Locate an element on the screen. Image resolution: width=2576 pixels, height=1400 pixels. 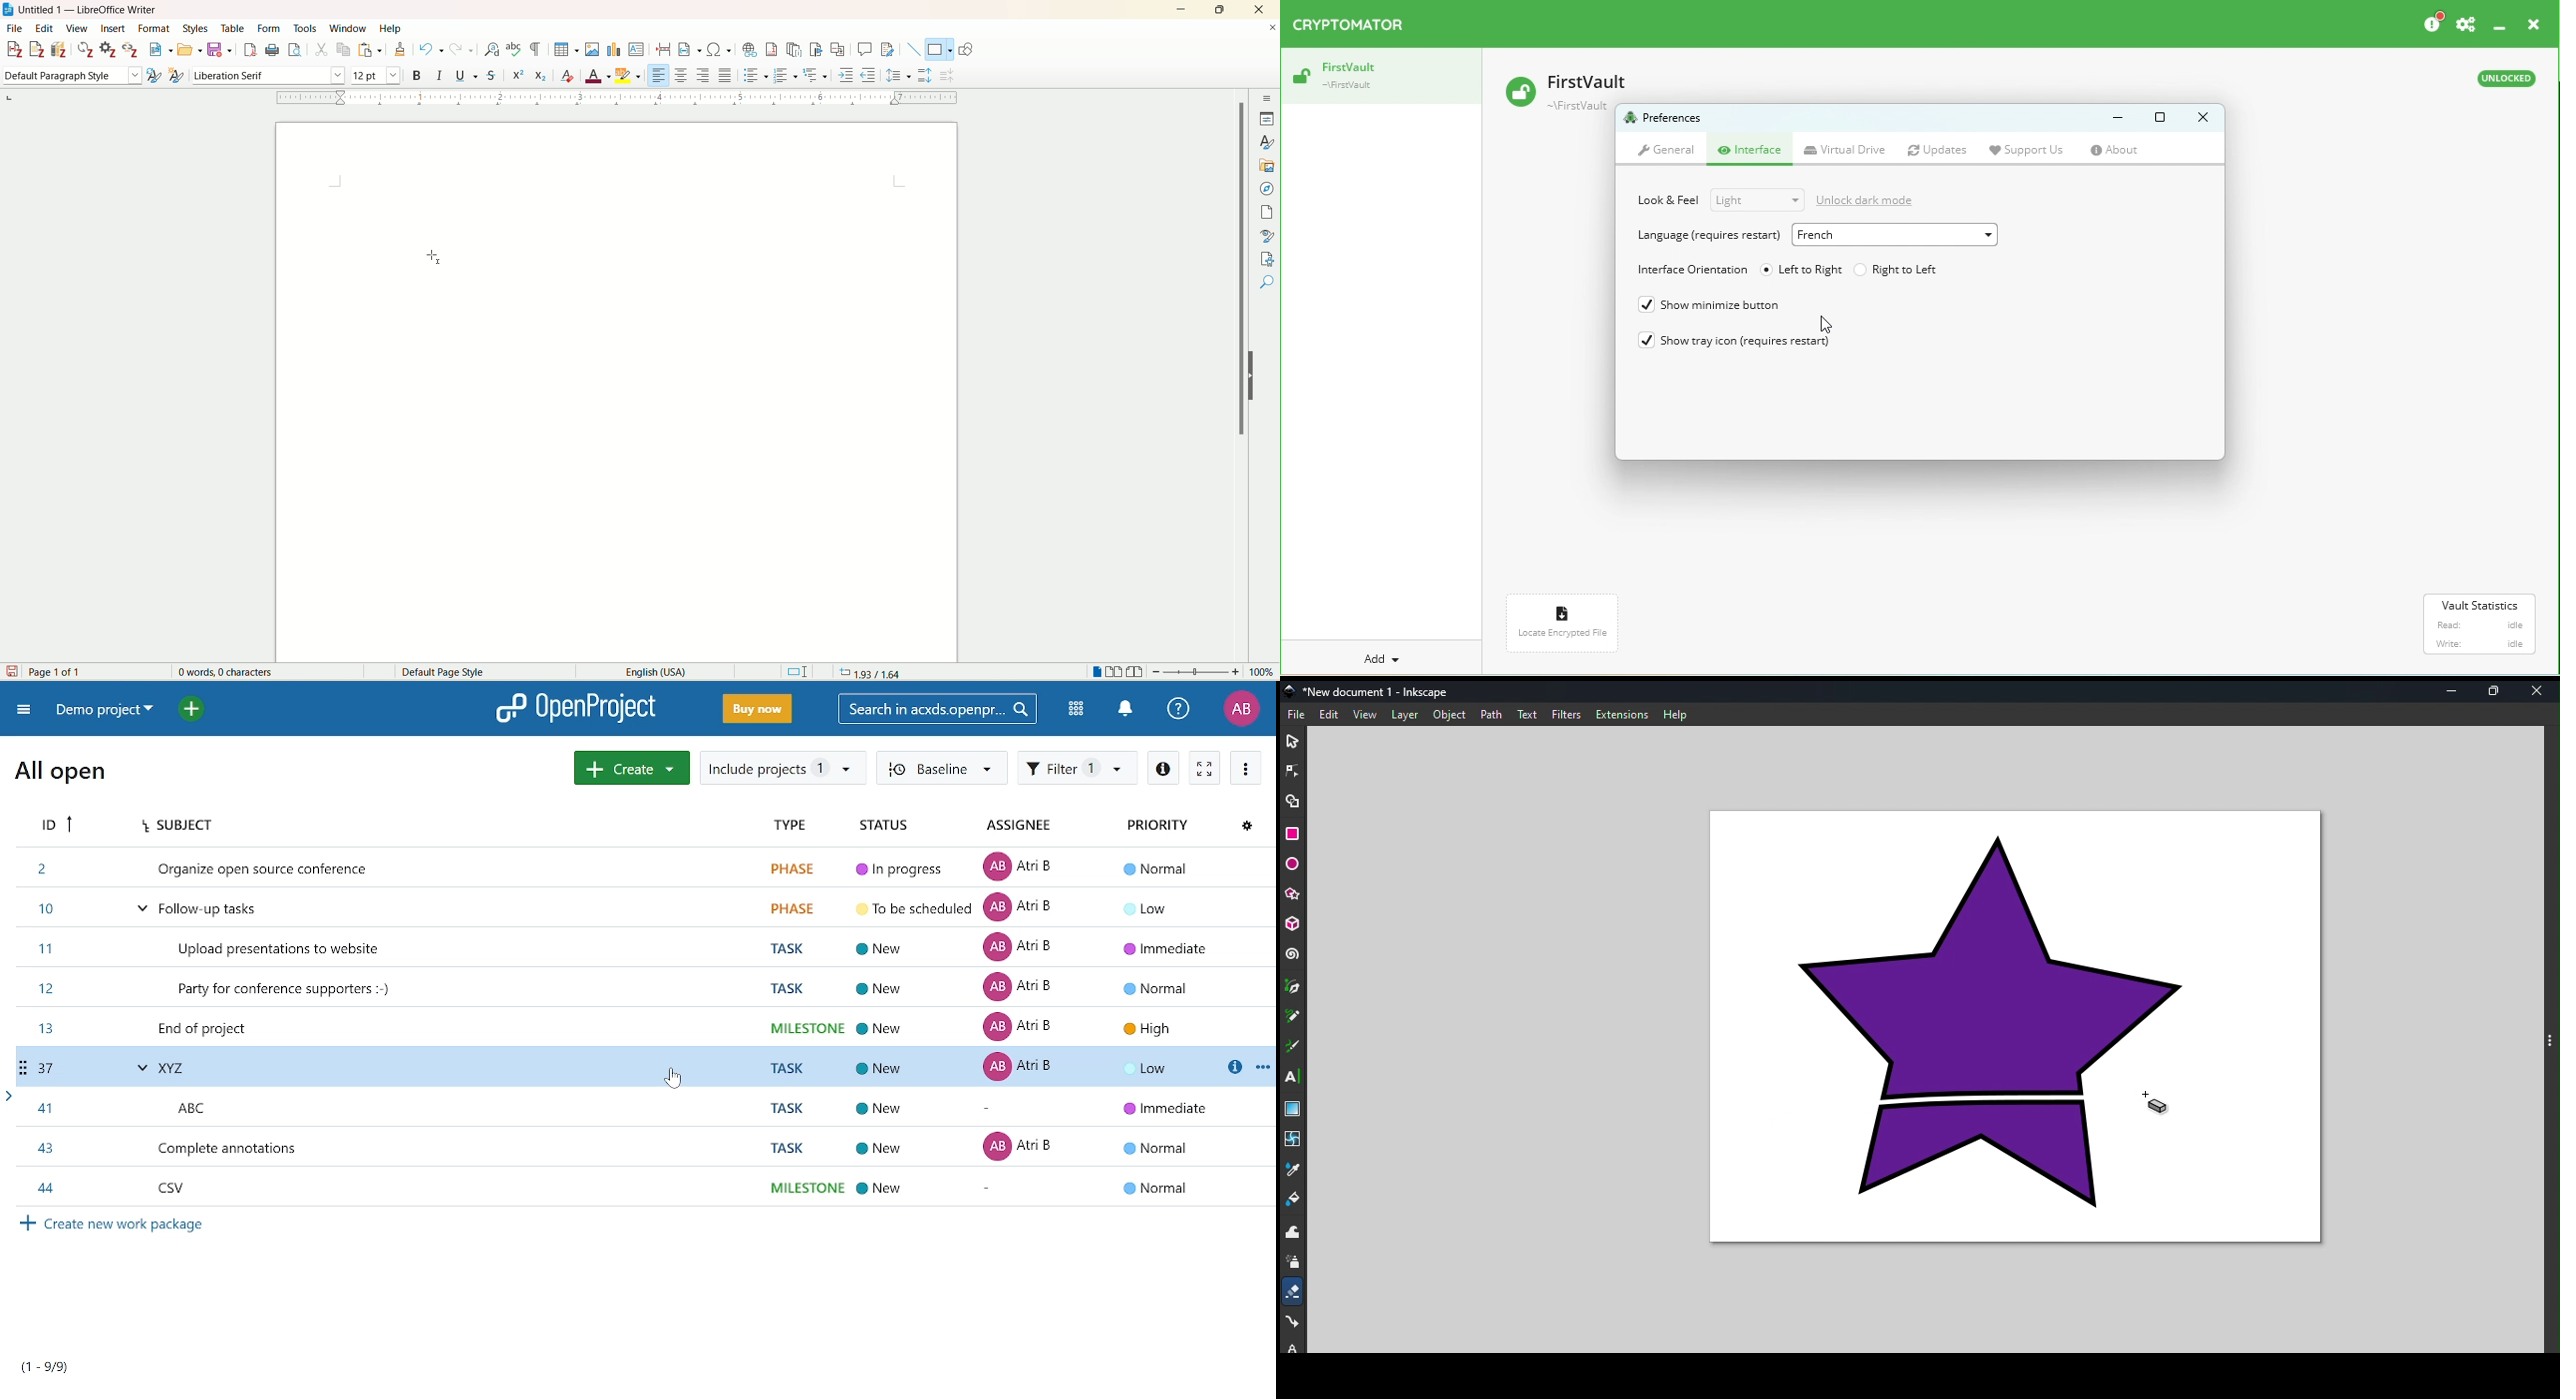
window is located at coordinates (349, 26).